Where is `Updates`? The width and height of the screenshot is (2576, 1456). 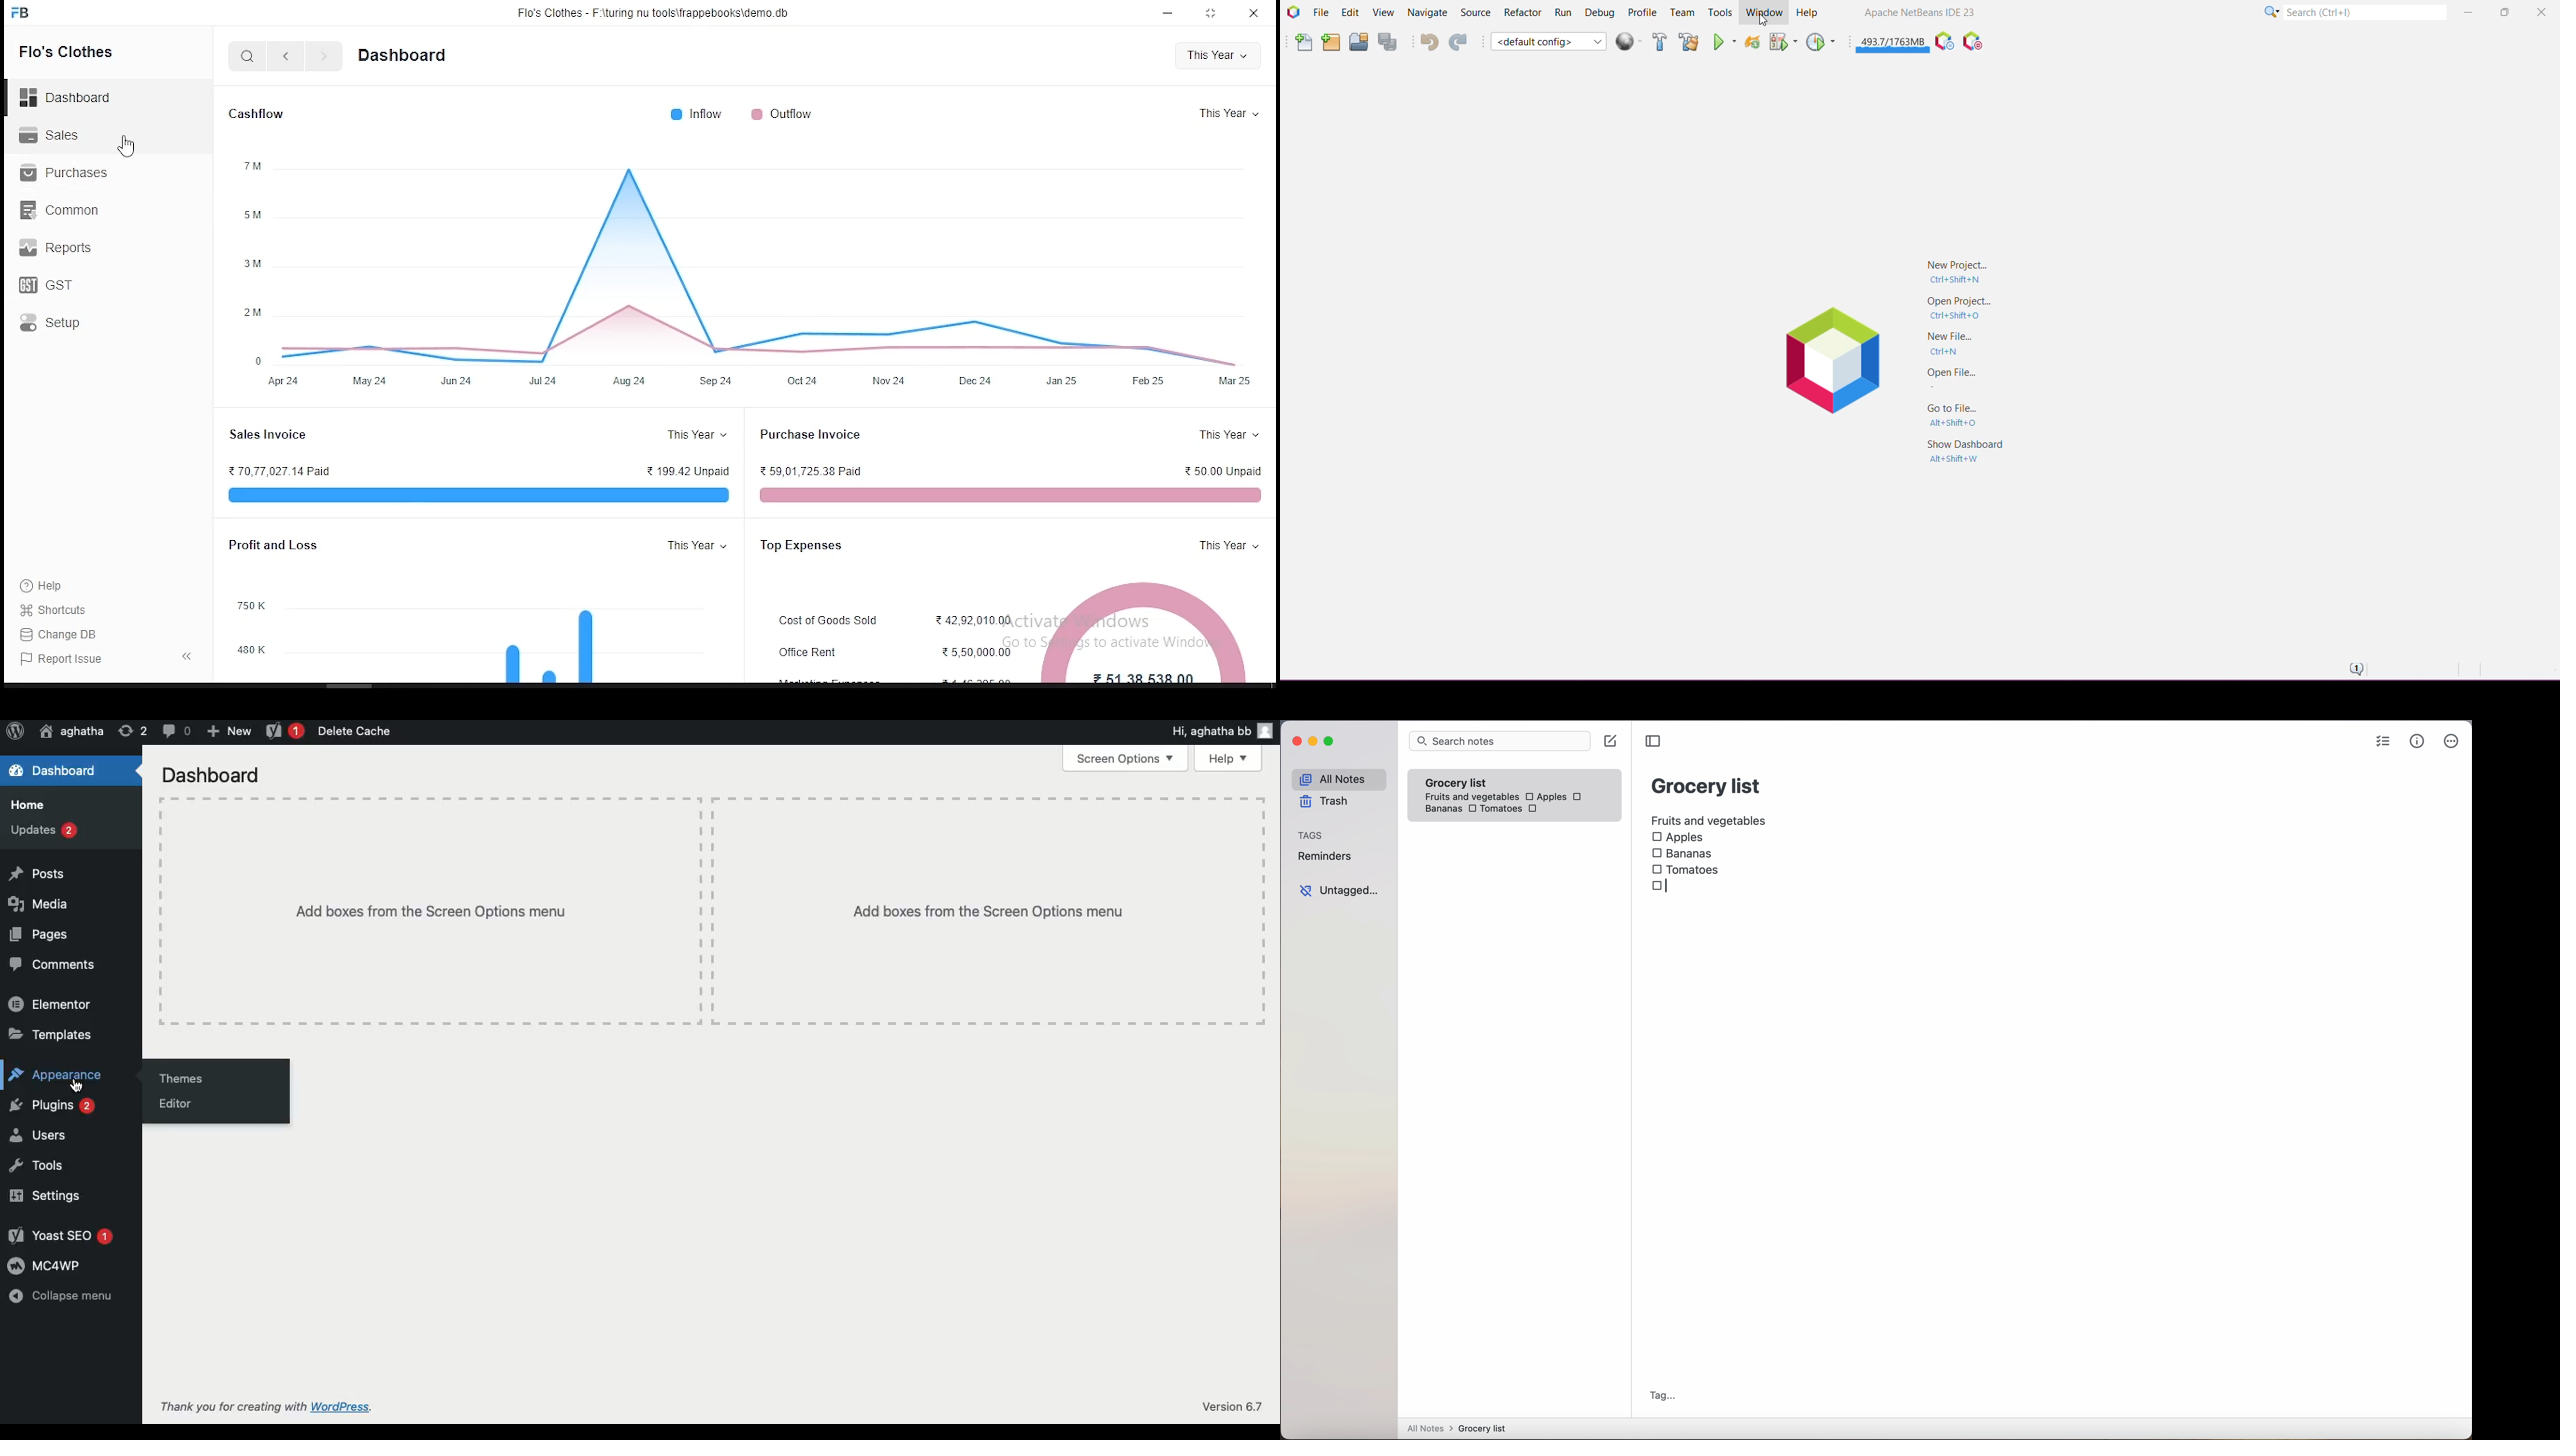
Updates is located at coordinates (43, 829).